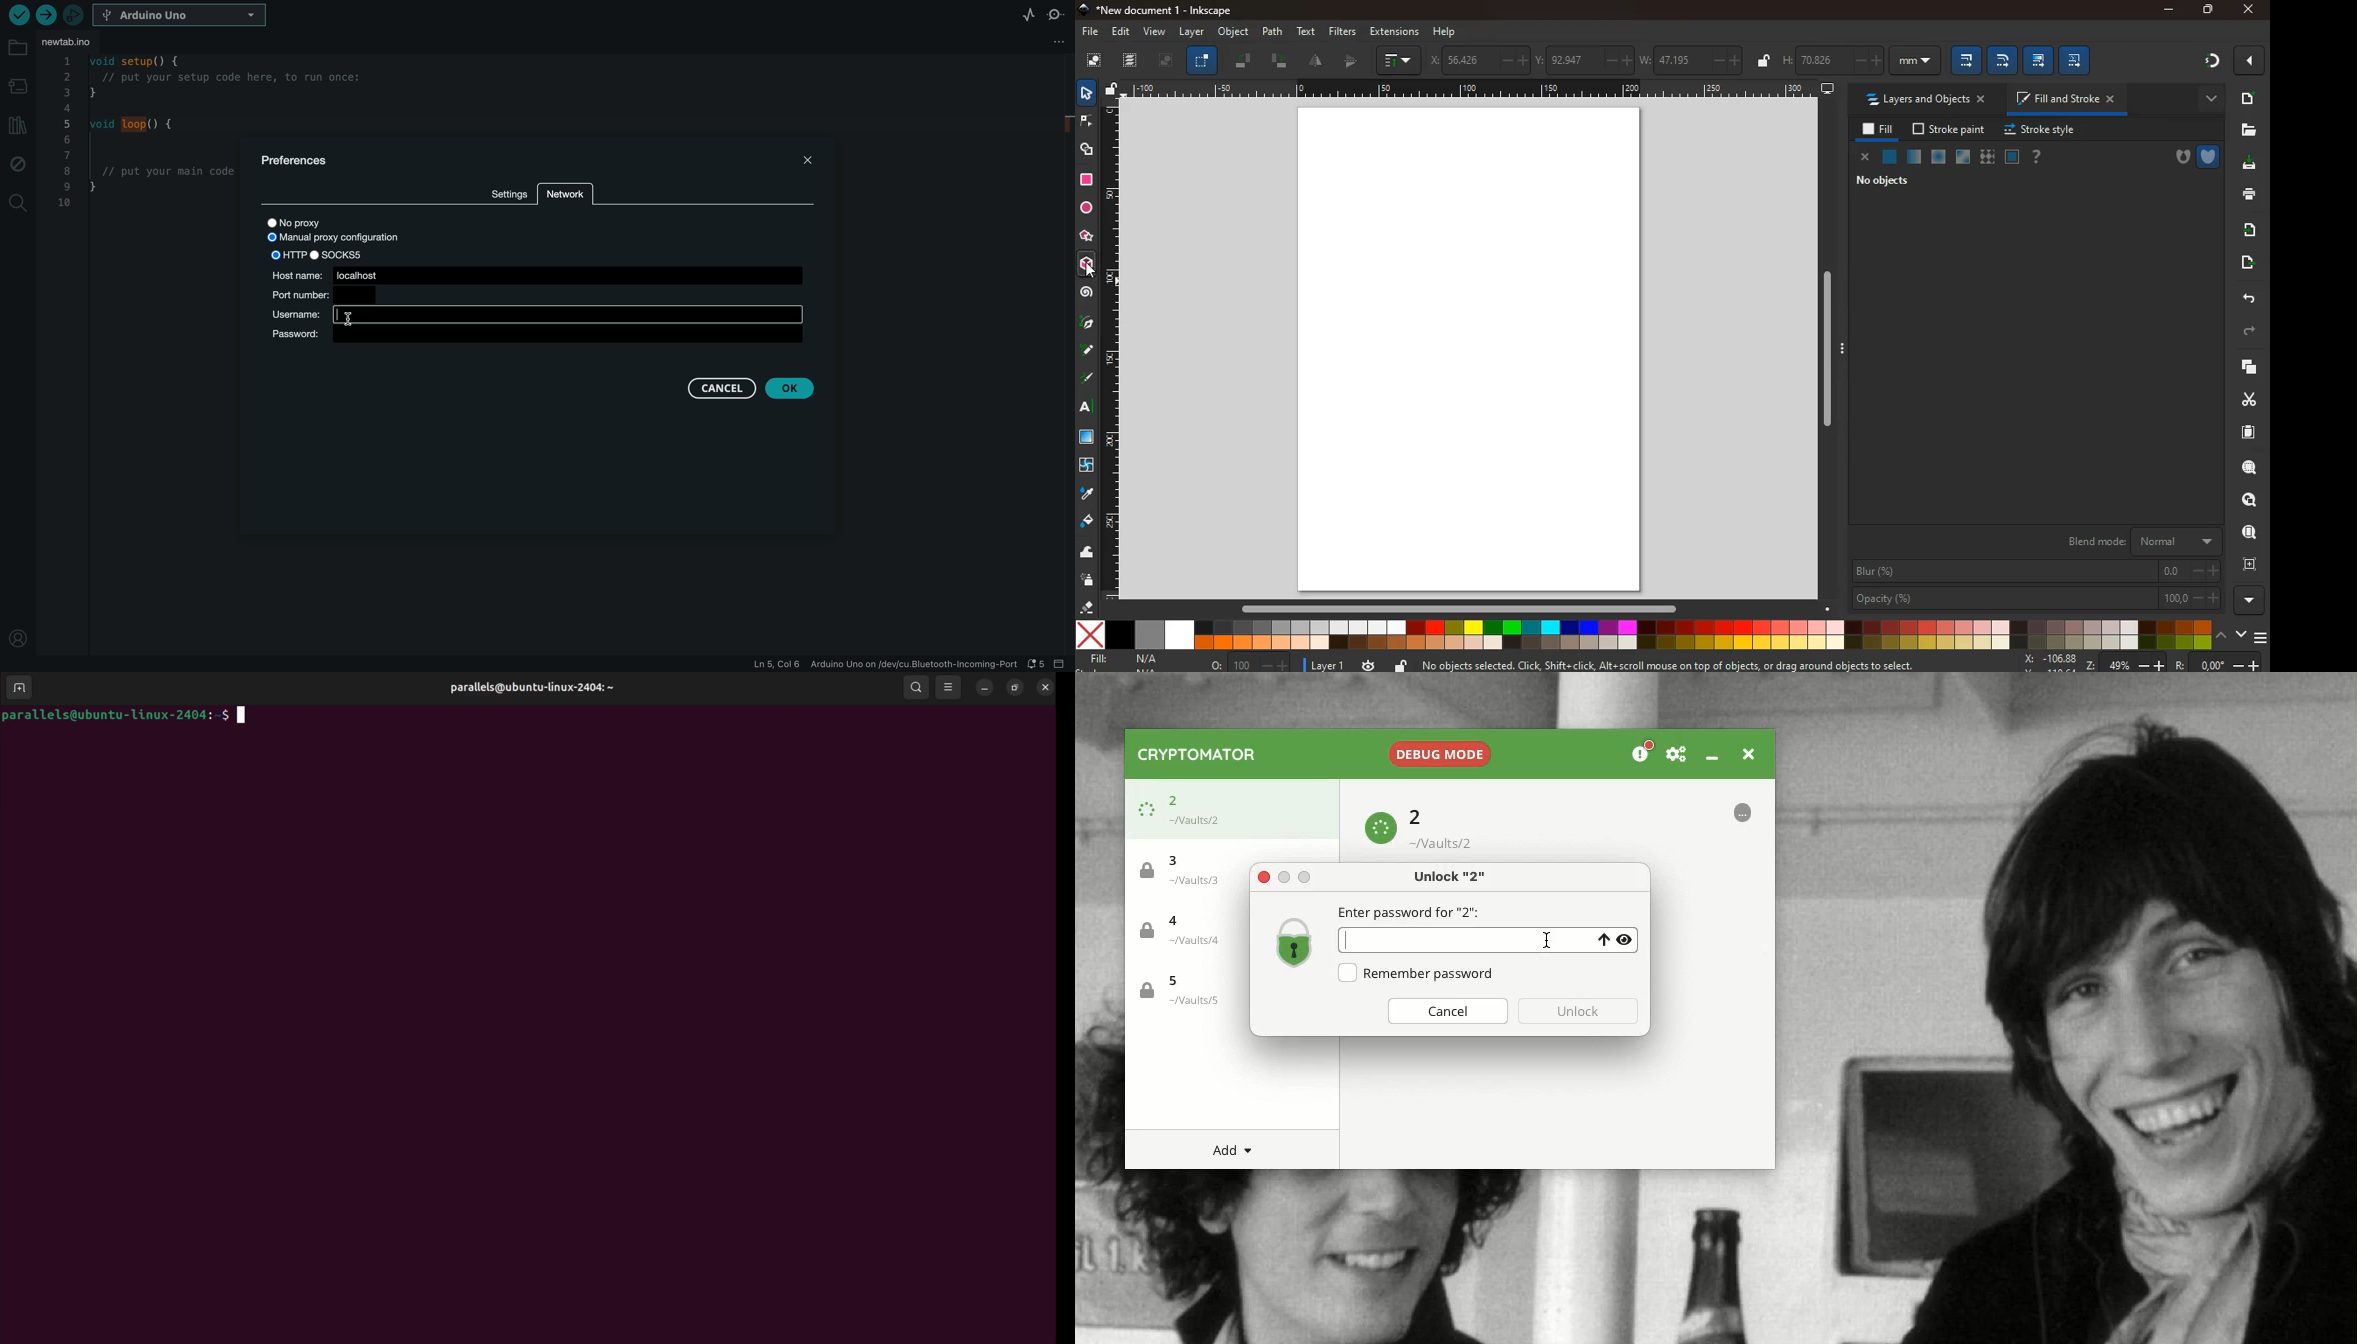 The height and width of the screenshot is (1344, 2380). I want to click on o, so click(1246, 663).